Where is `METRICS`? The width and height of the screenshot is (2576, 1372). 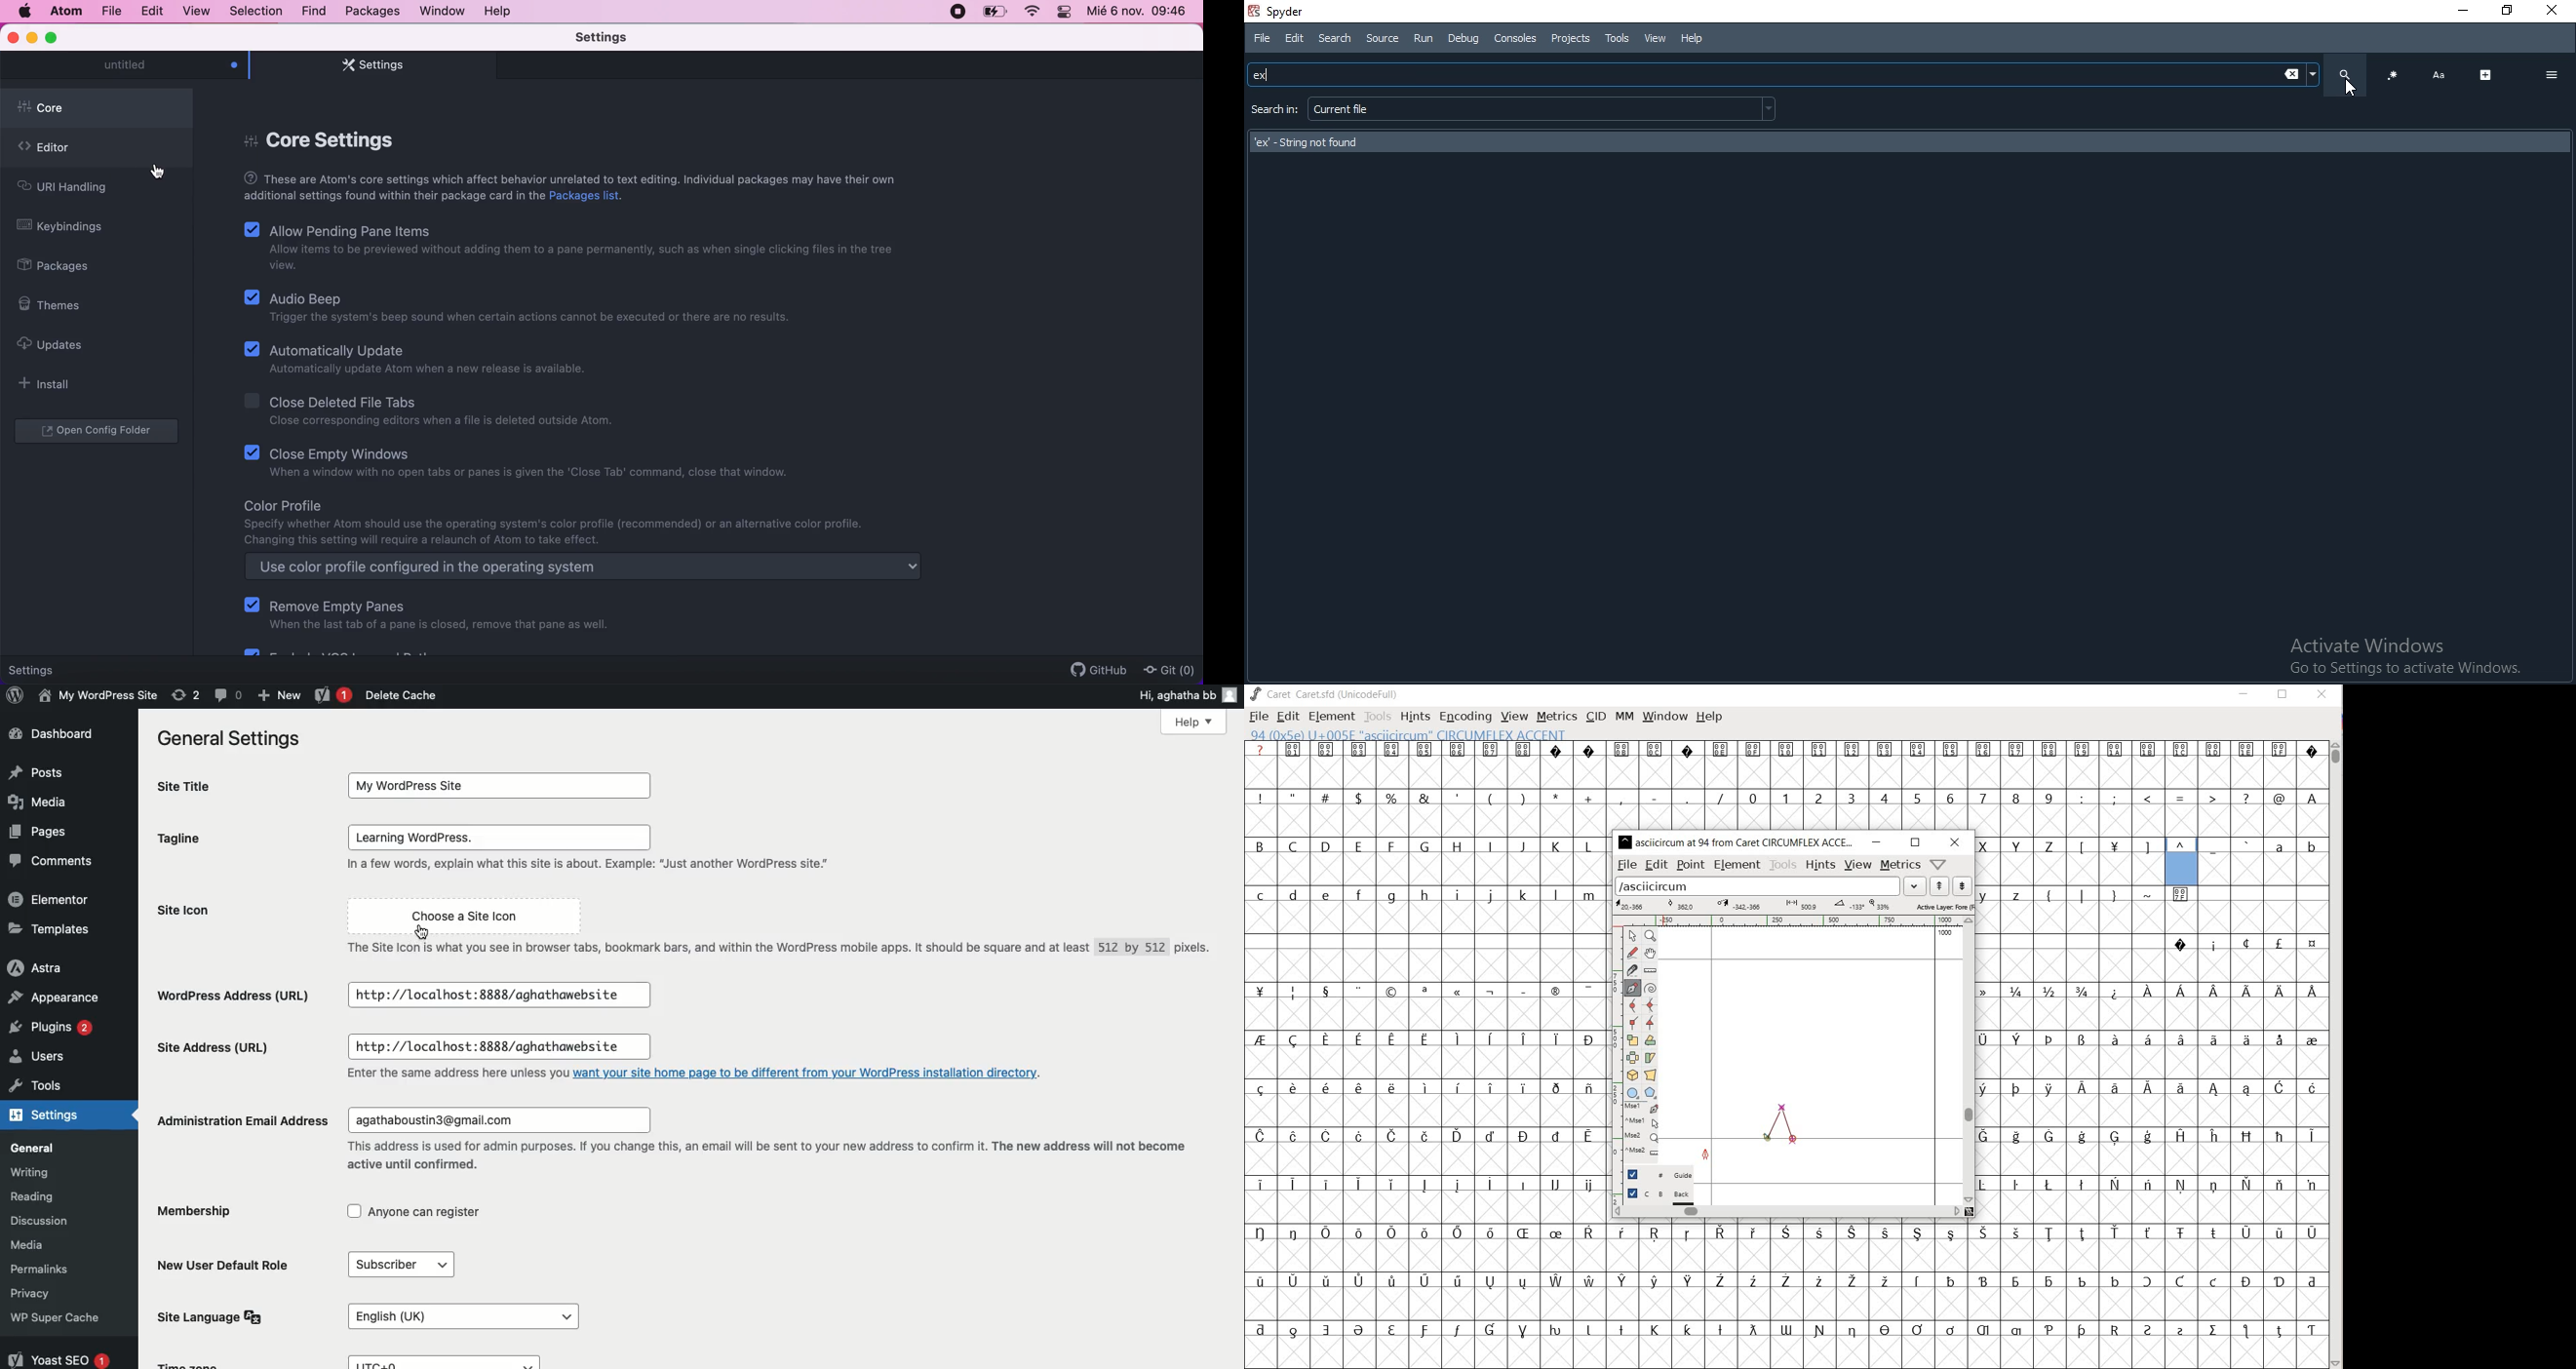 METRICS is located at coordinates (1557, 717).